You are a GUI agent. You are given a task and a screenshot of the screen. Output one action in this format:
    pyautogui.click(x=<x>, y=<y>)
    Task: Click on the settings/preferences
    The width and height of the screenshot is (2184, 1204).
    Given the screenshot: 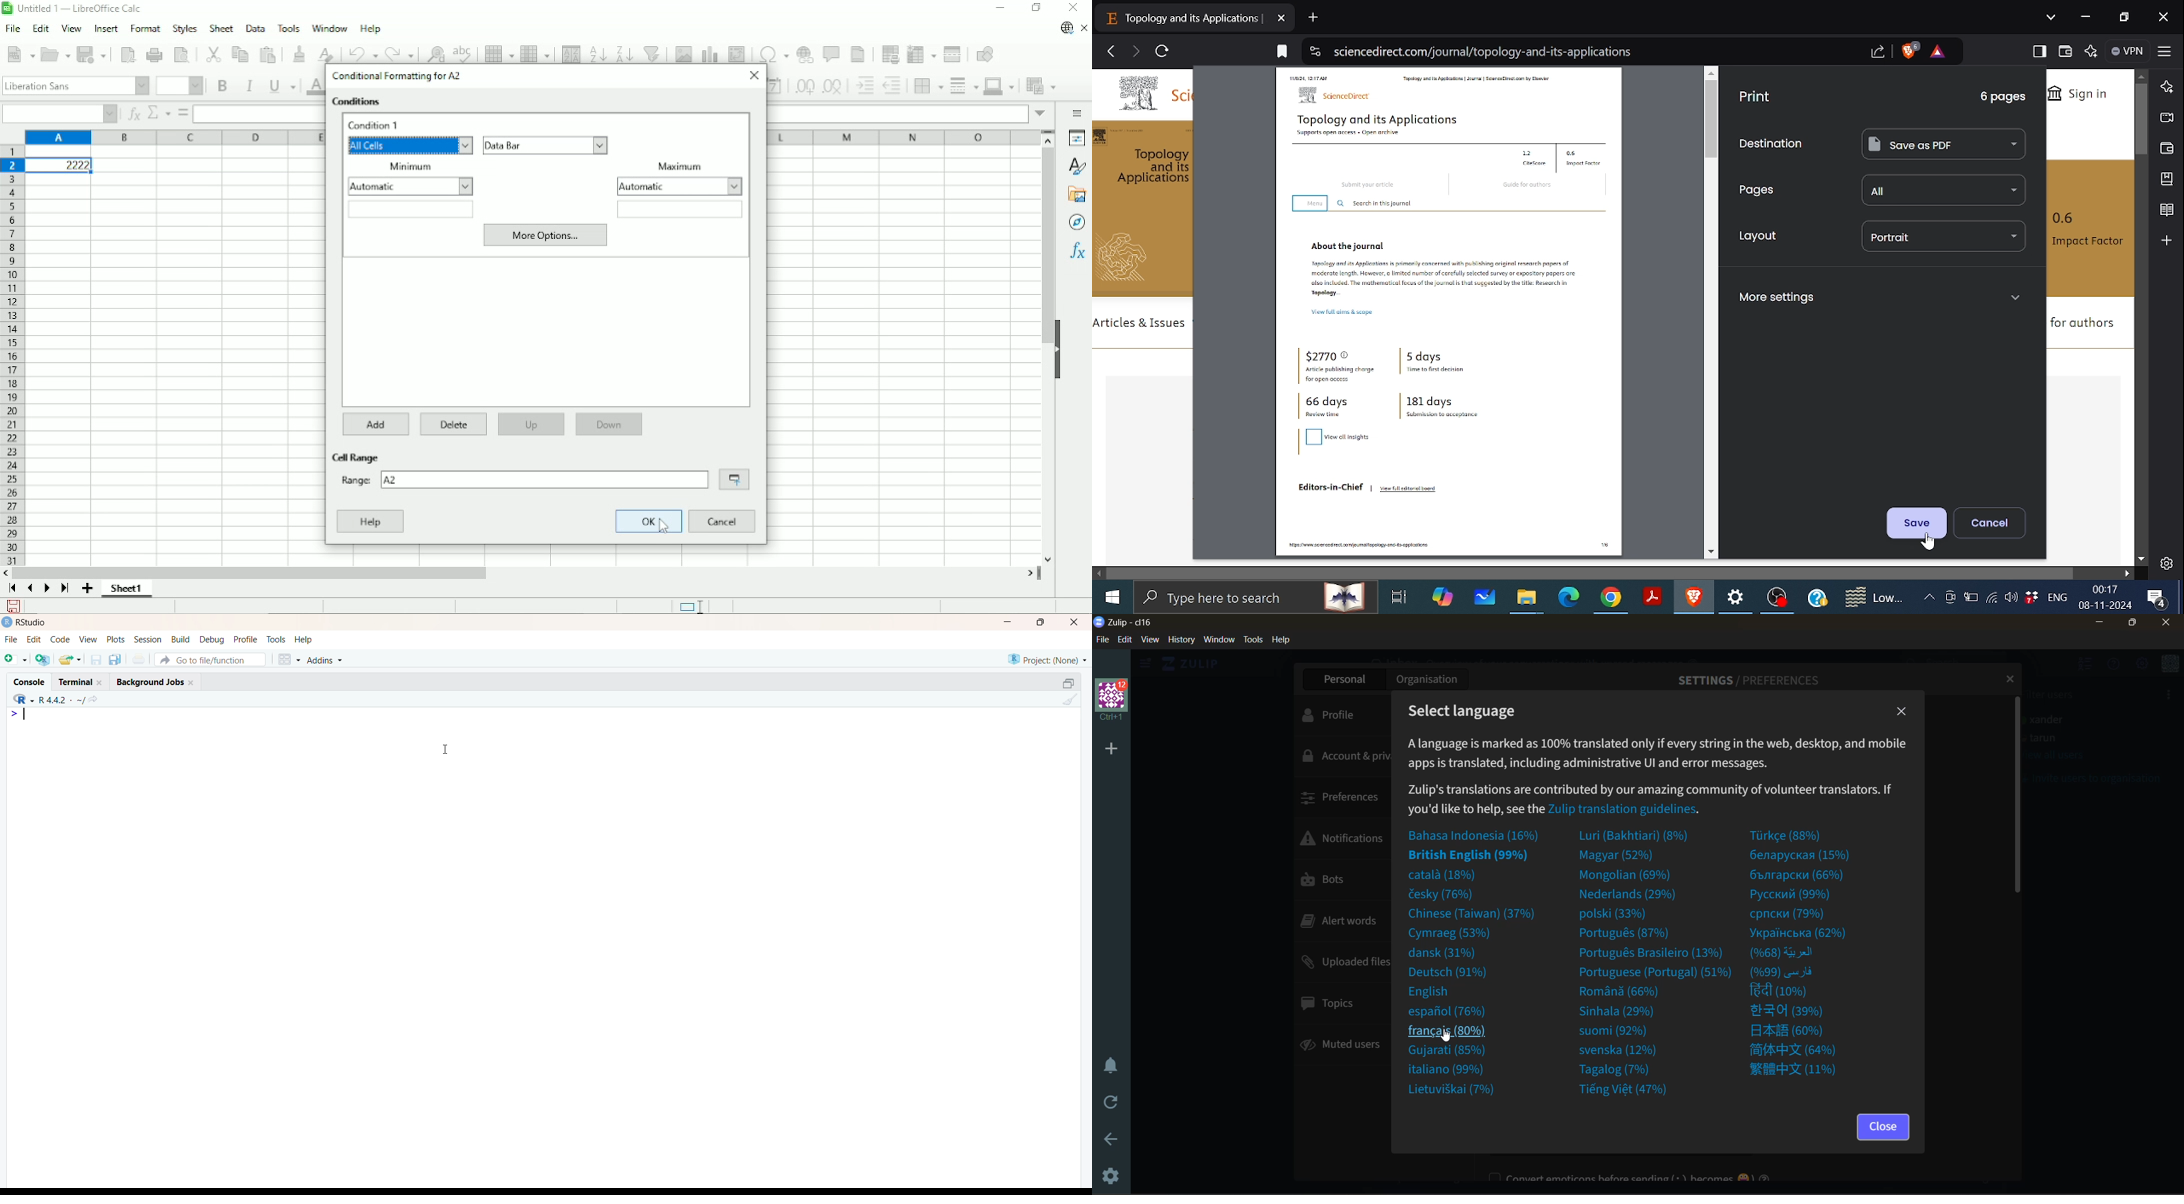 What is the action you would take?
    pyautogui.click(x=1751, y=681)
    